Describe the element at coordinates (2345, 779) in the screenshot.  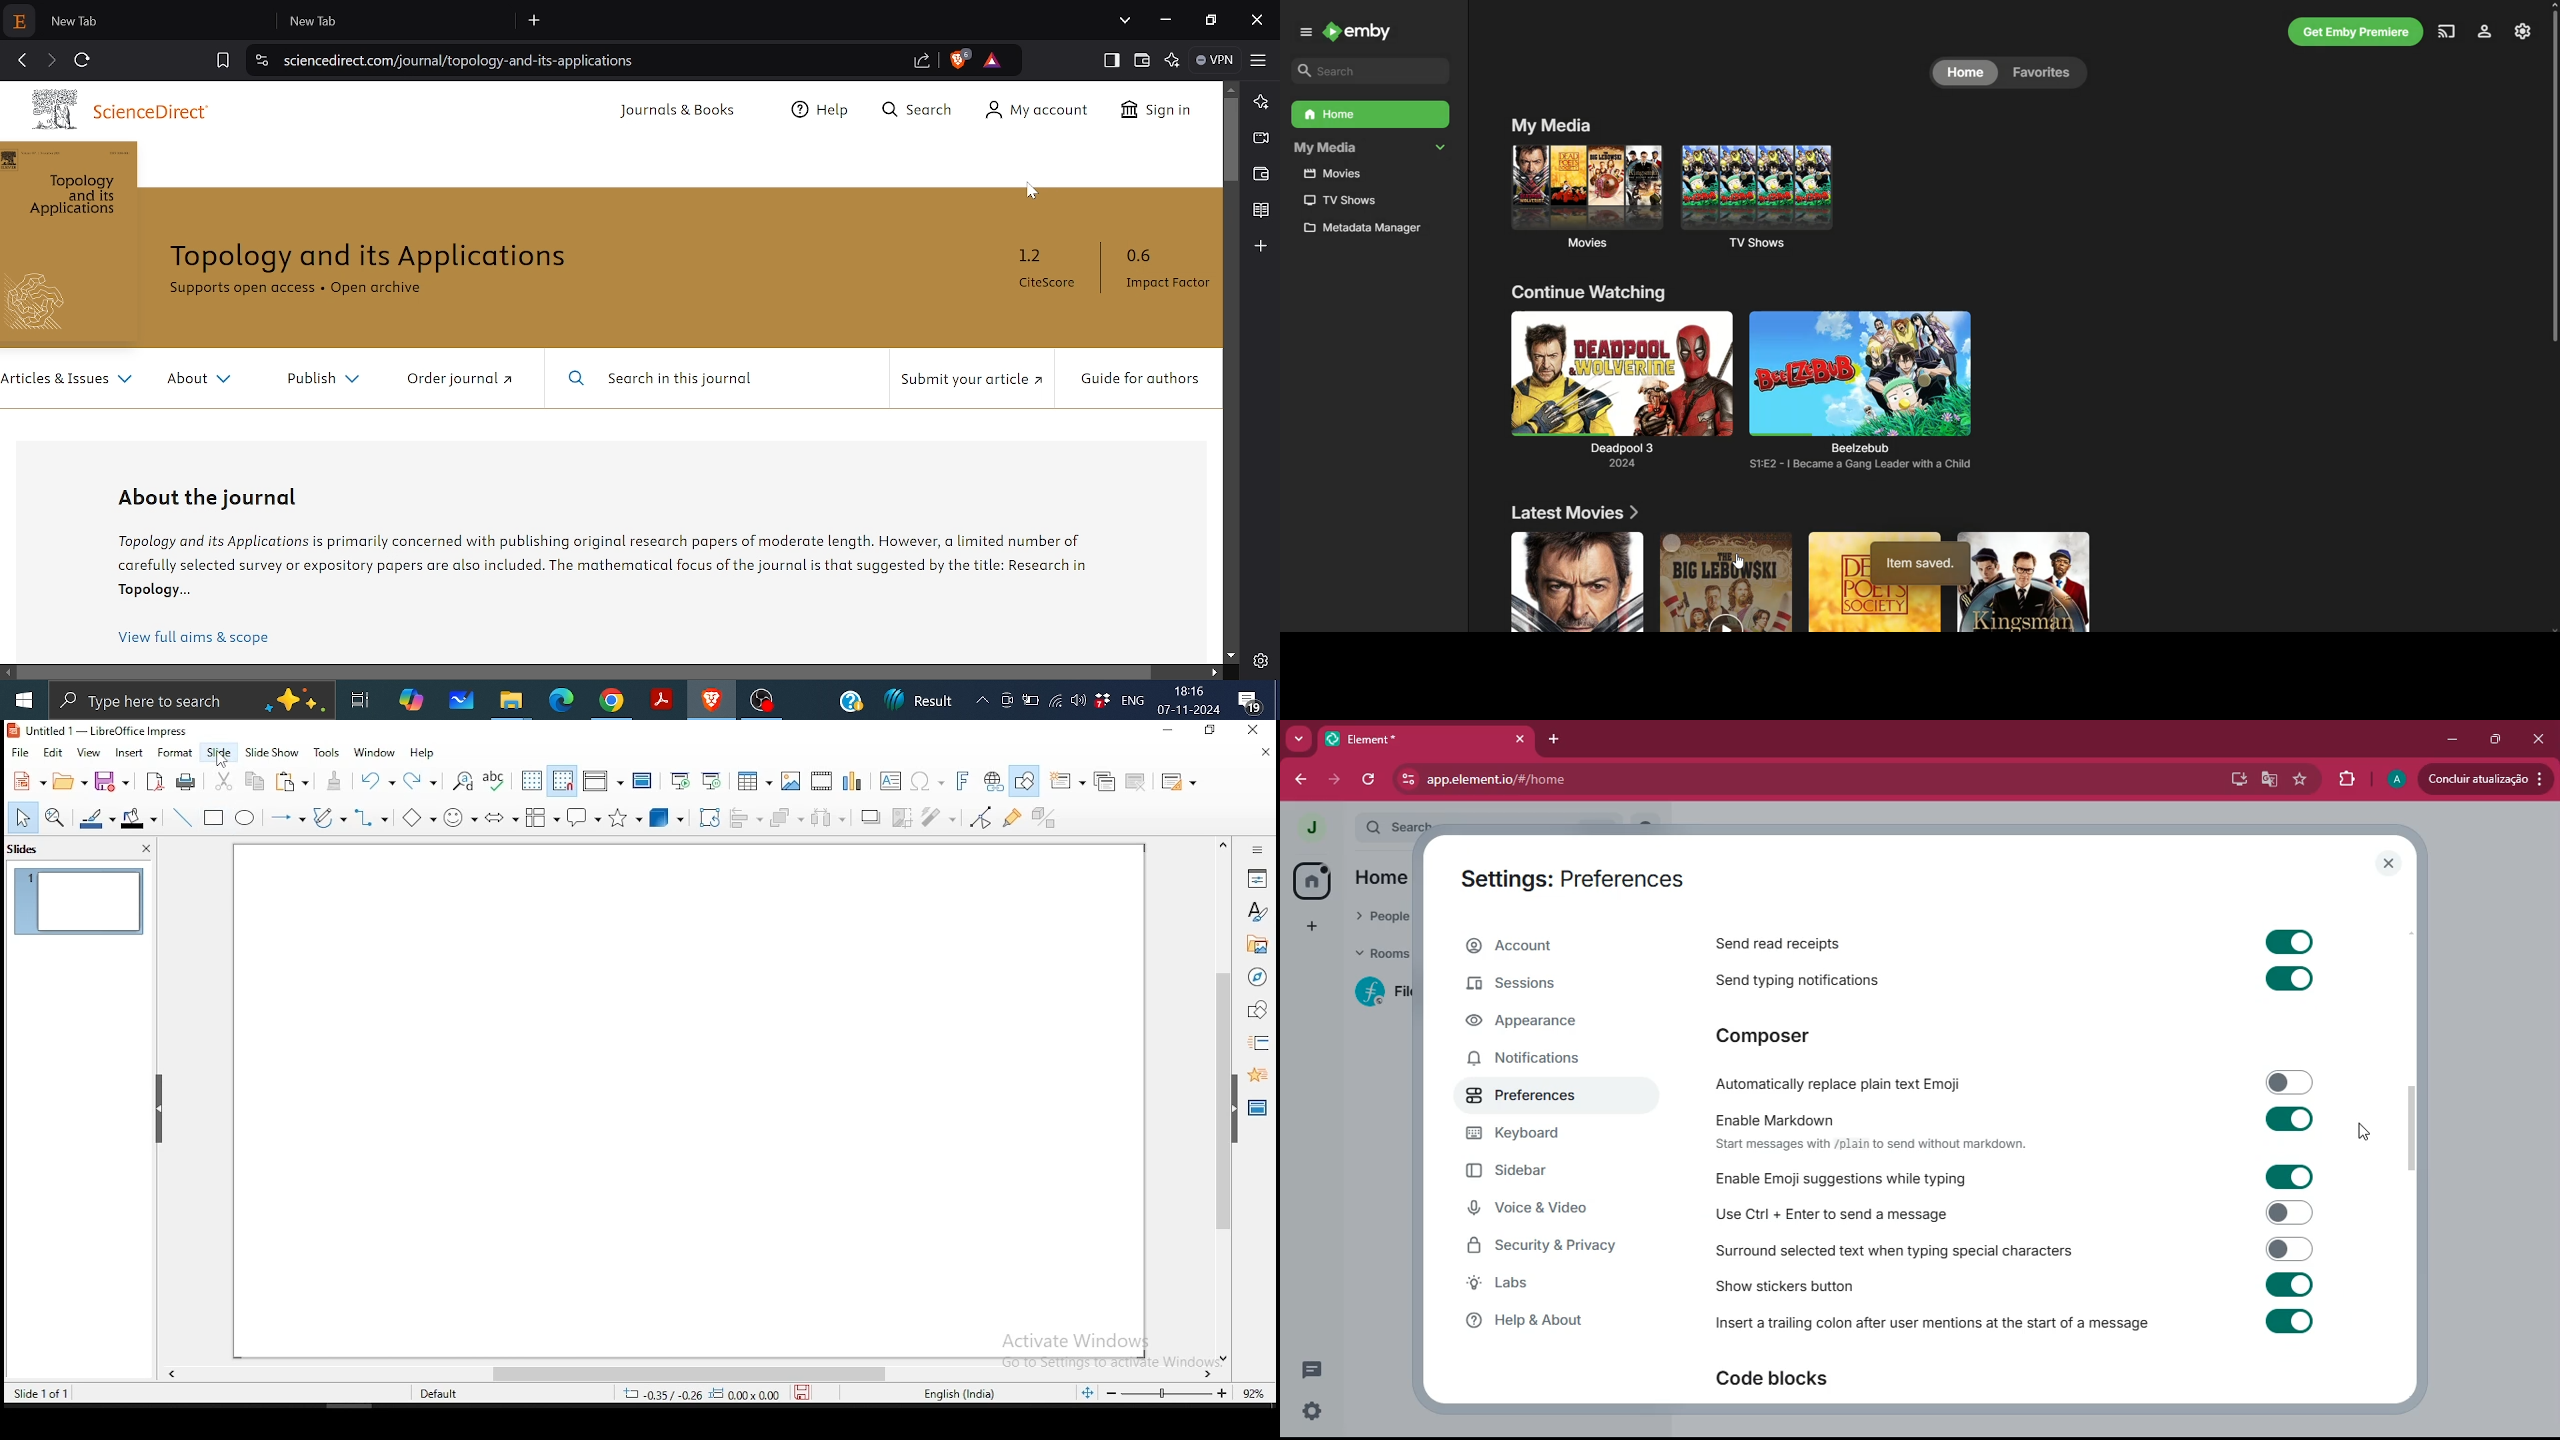
I see `extensions` at that location.